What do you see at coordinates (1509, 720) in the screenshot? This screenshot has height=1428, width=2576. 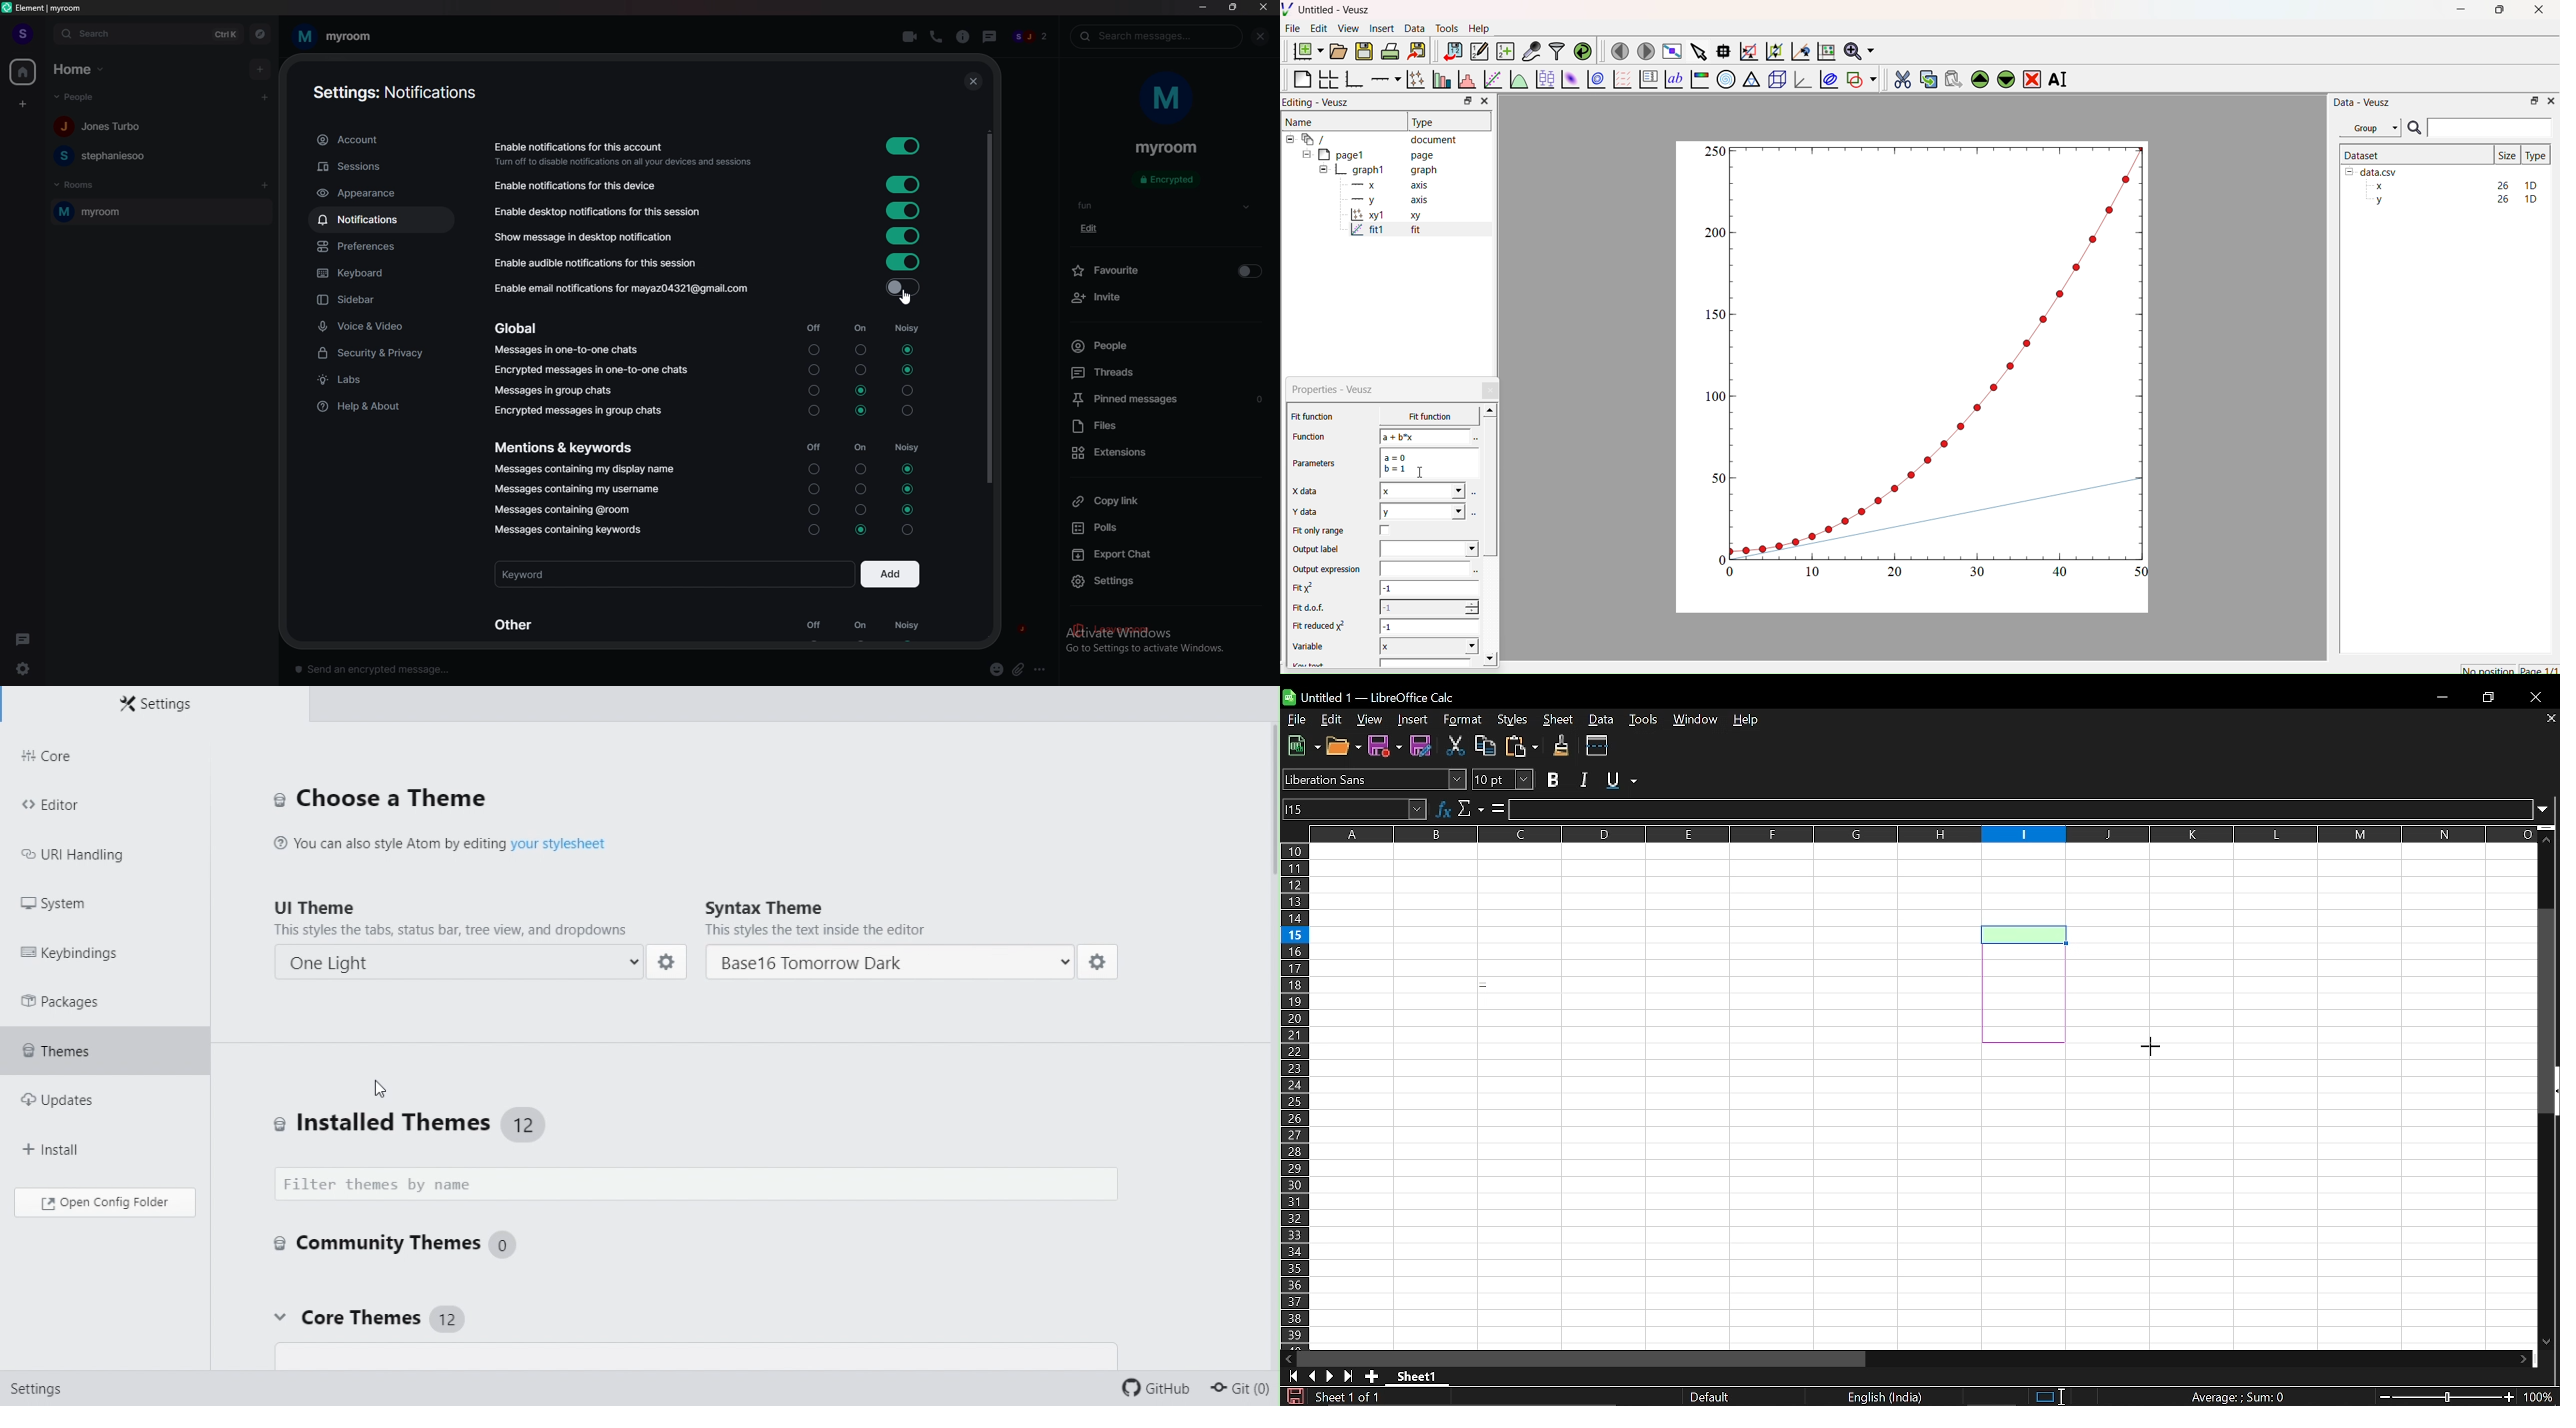 I see `Styles` at bounding box center [1509, 720].